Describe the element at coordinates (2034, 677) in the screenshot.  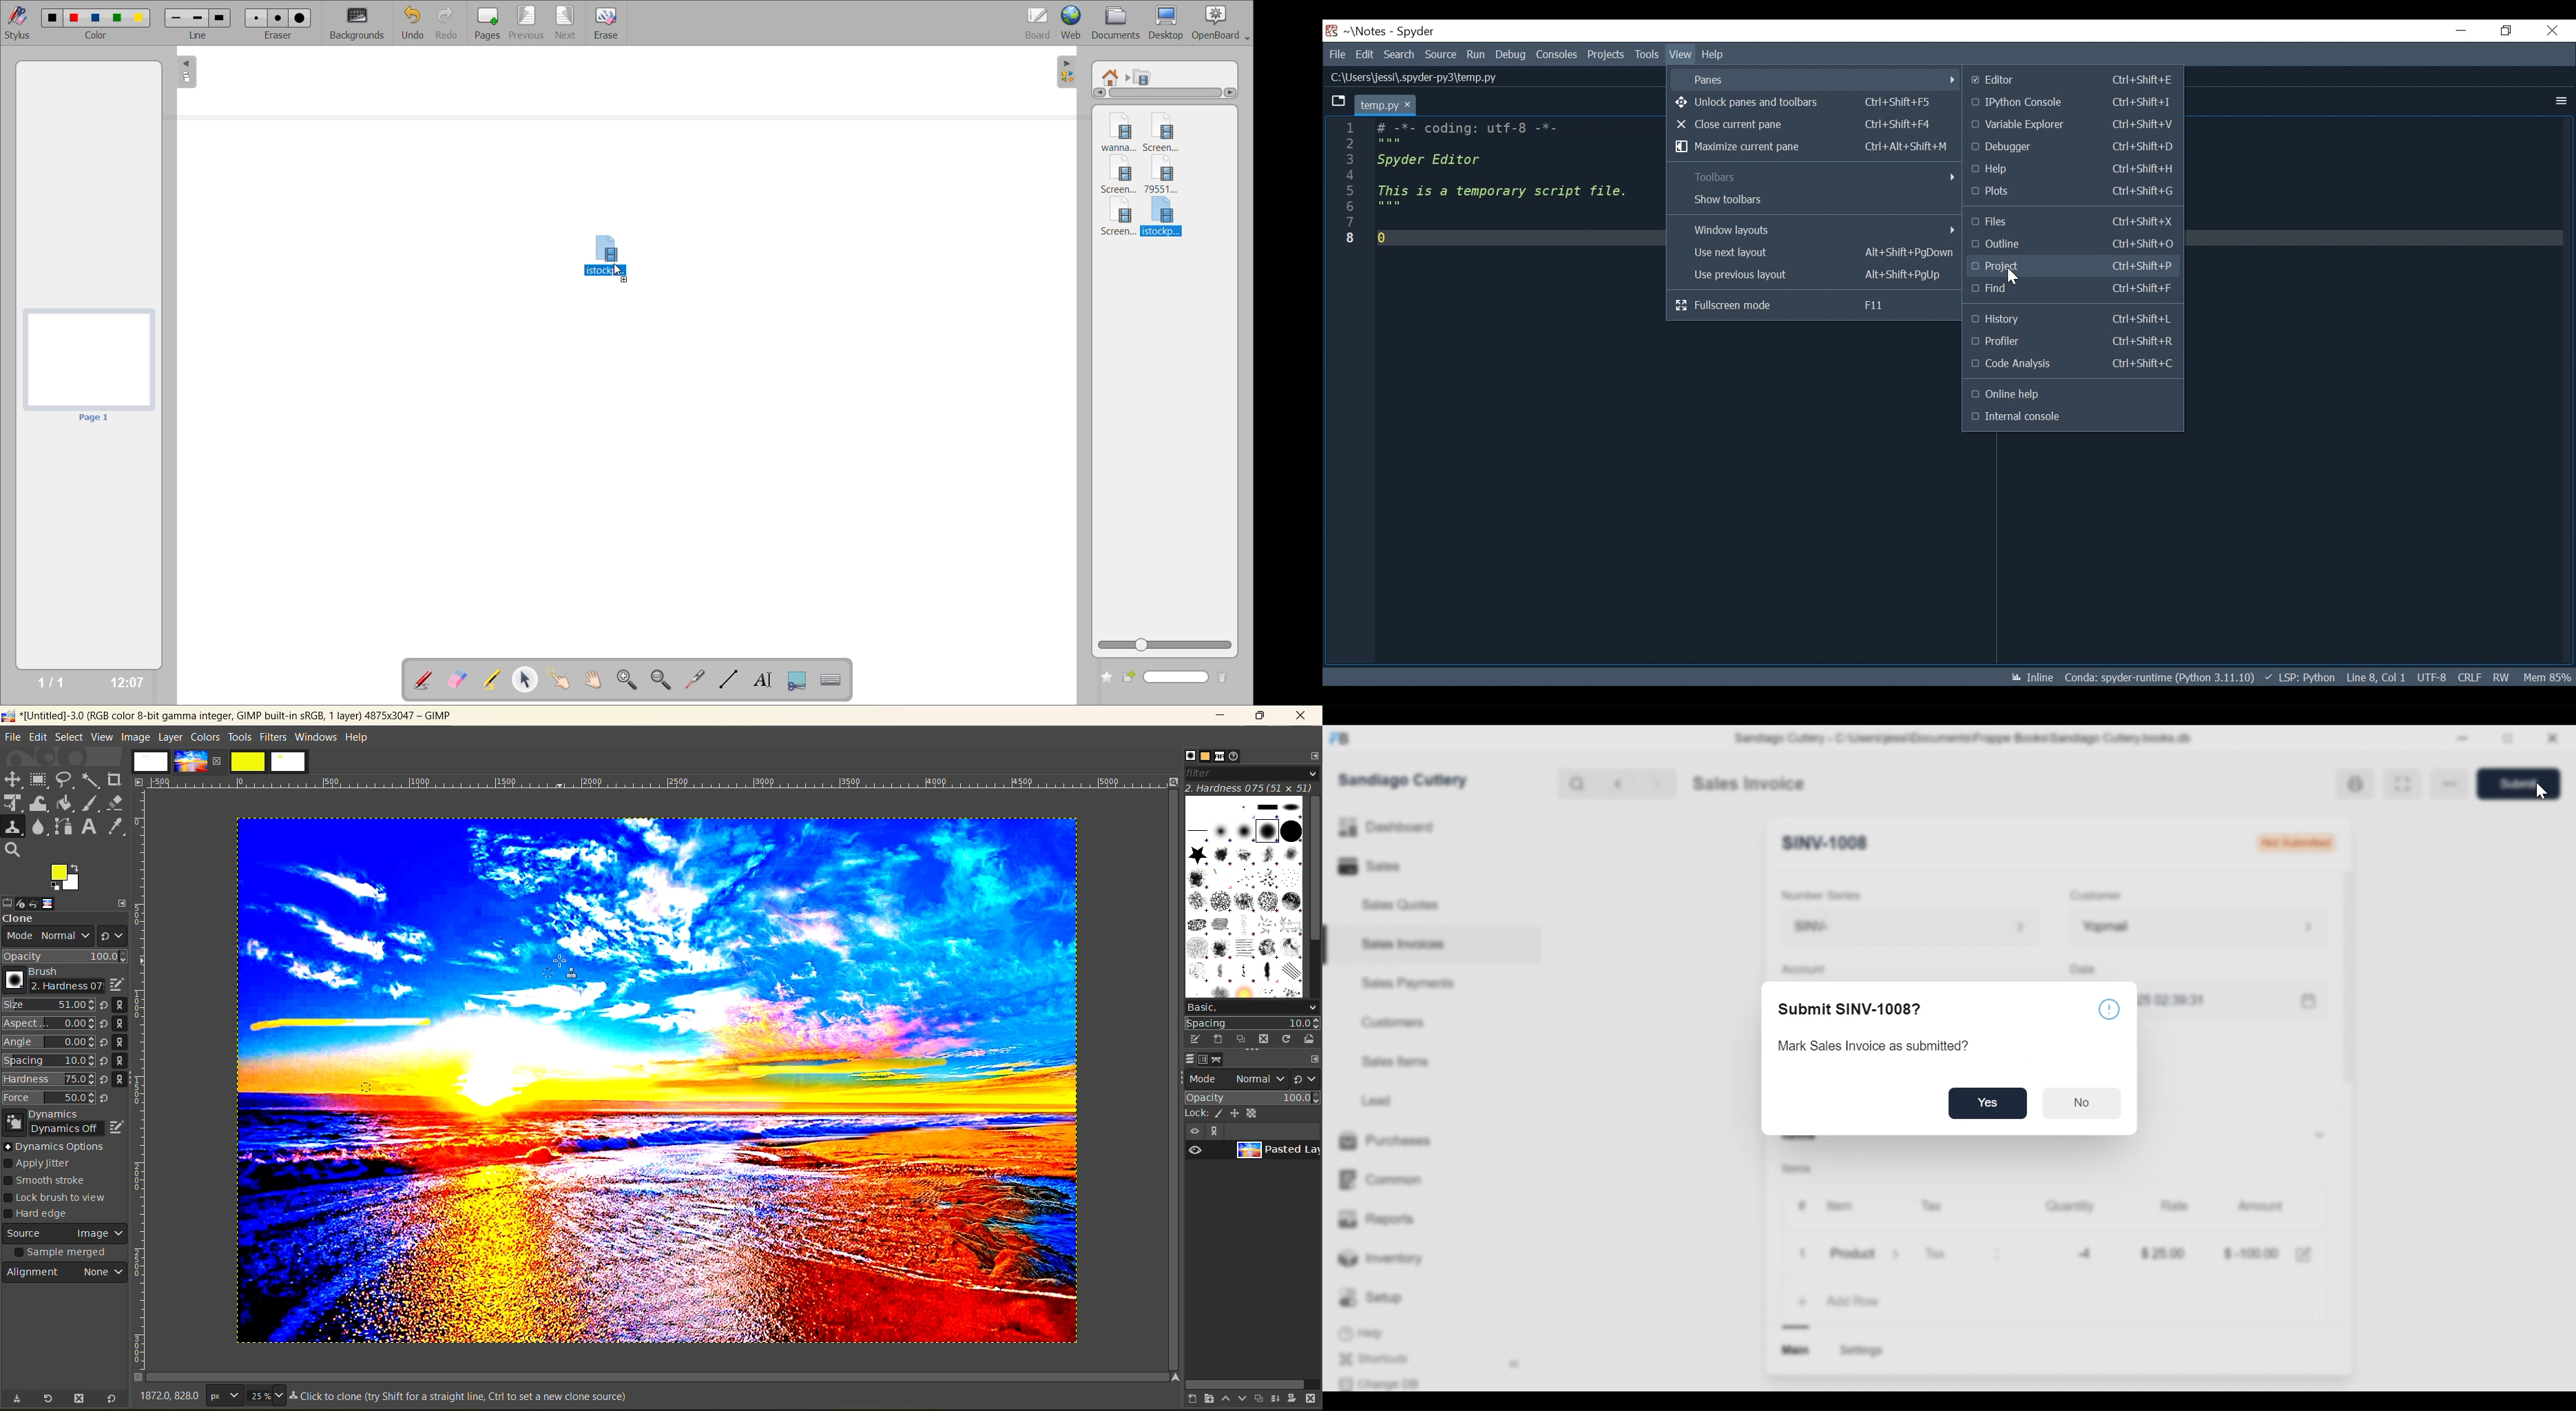
I see `Toggle between inline and interactive Matplotlib plotting` at that location.